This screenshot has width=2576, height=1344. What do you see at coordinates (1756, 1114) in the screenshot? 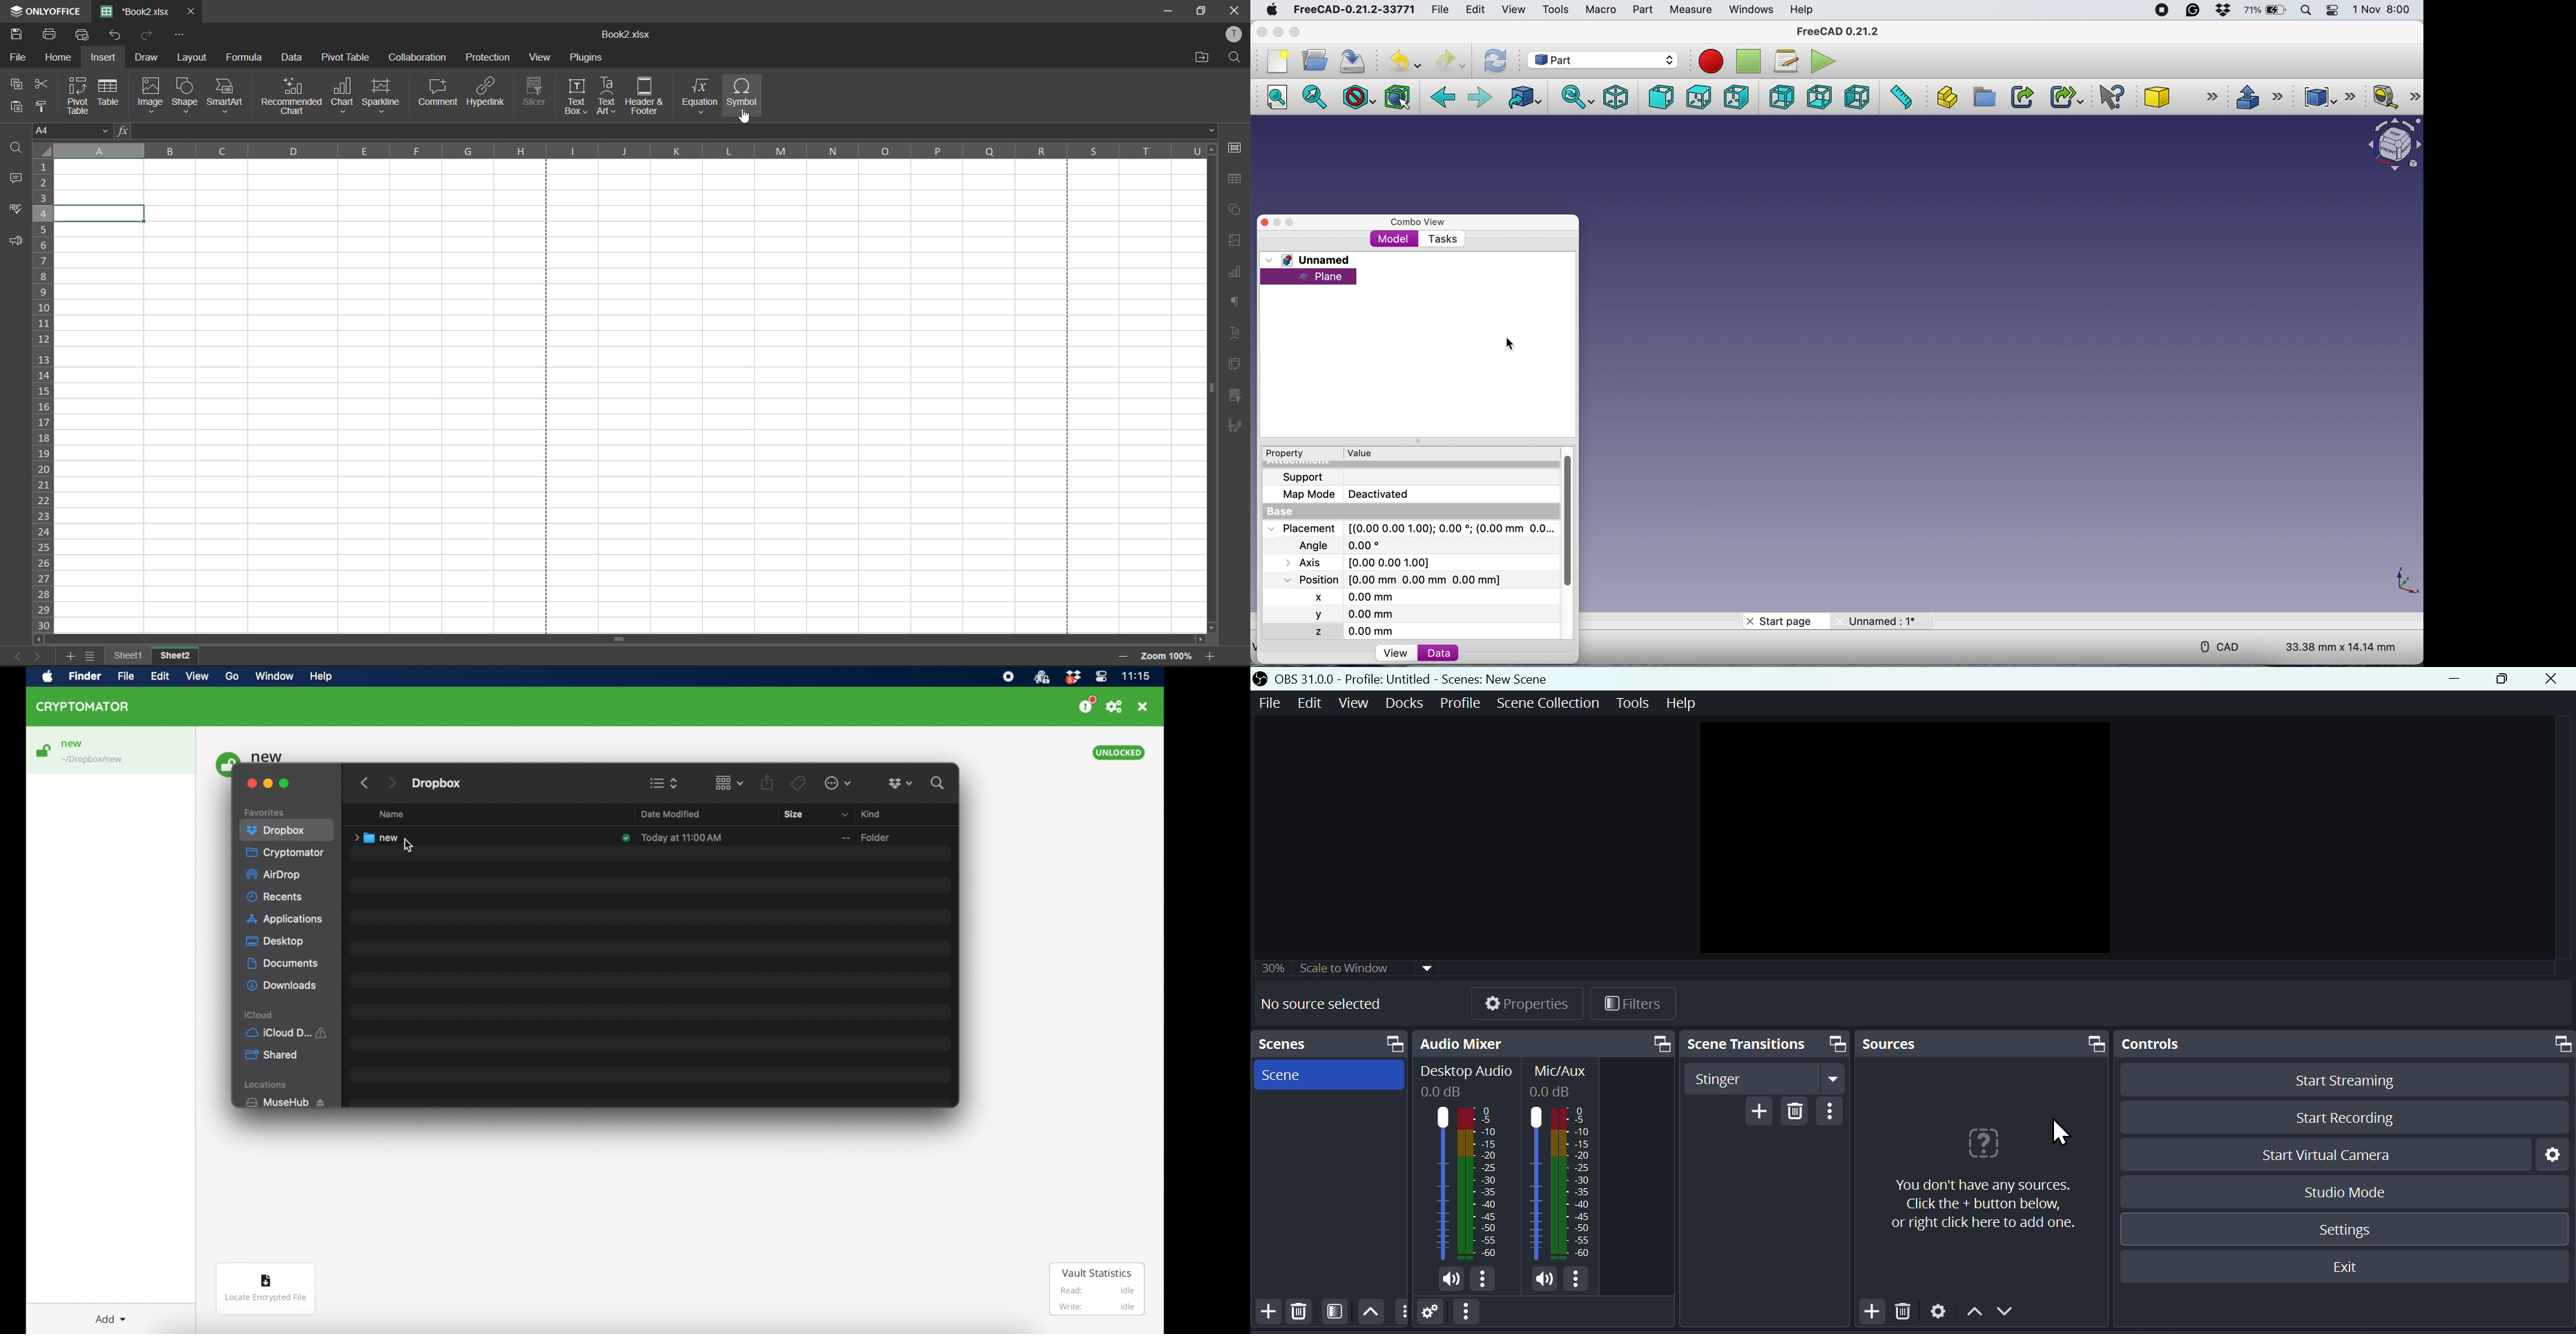
I see `Add` at bounding box center [1756, 1114].